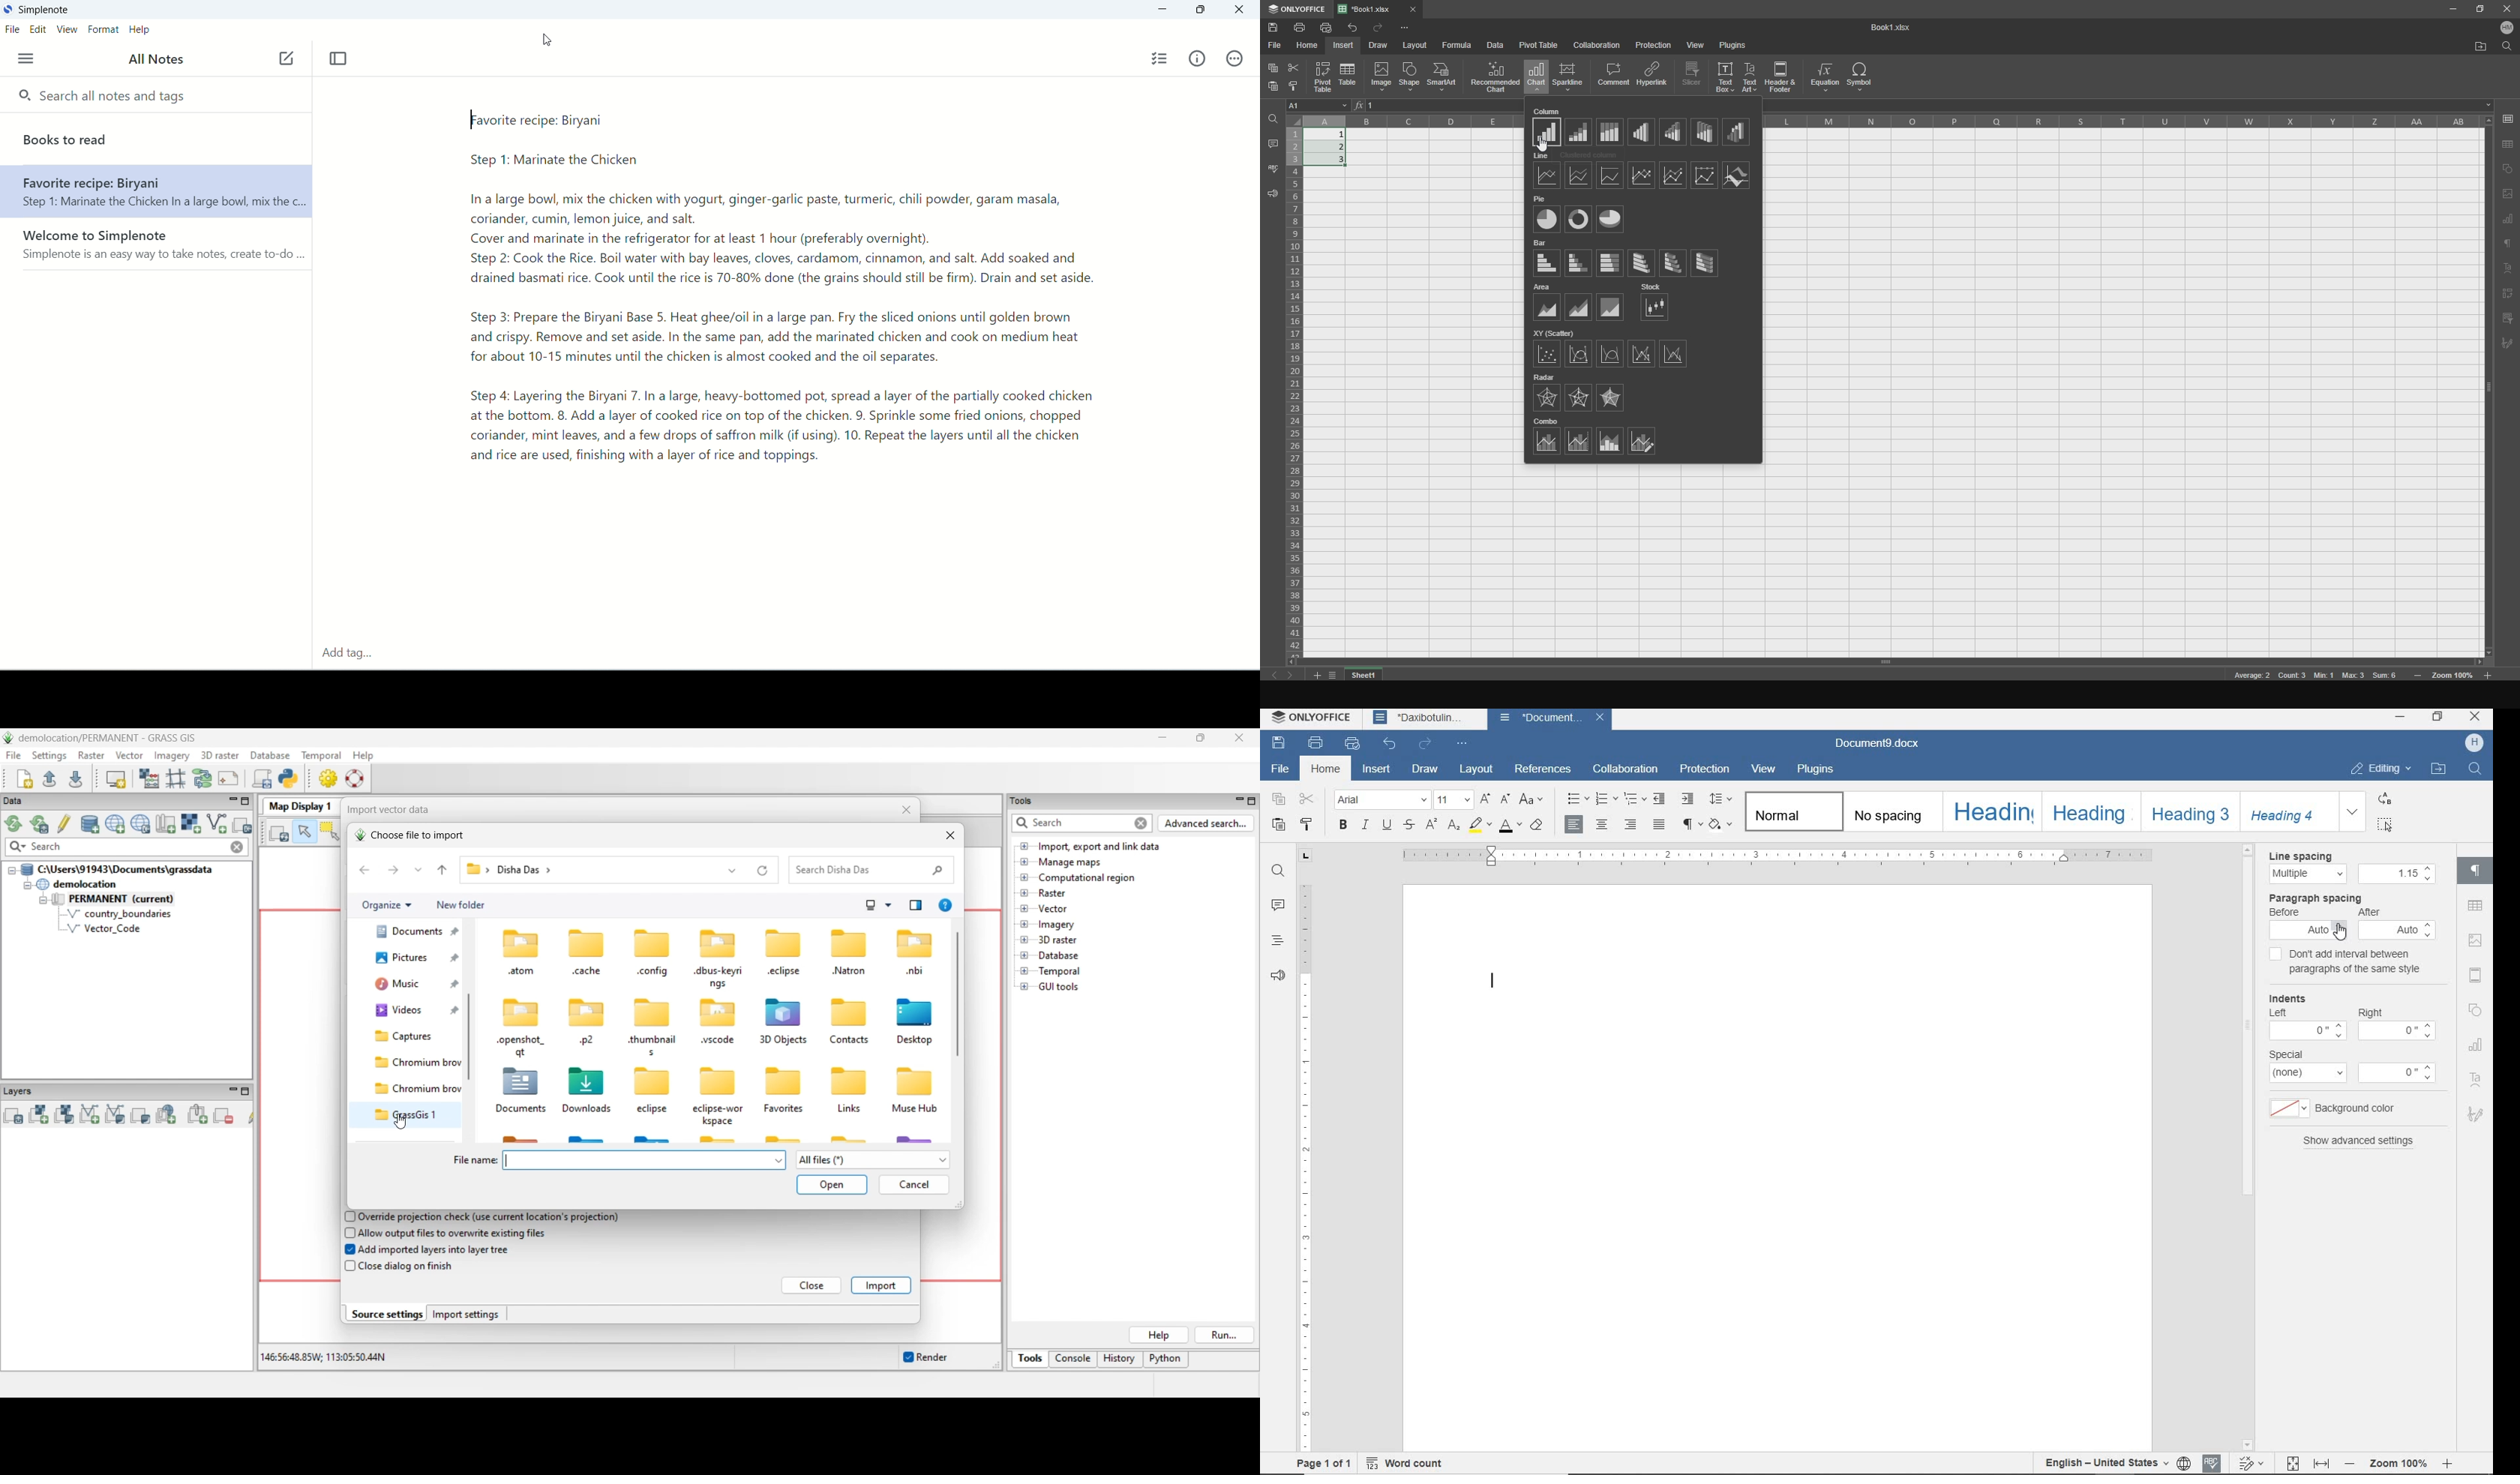 This screenshot has width=2520, height=1484. Describe the element at coordinates (2386, 799) in the screenshot. I see `REPLACE` at that location.